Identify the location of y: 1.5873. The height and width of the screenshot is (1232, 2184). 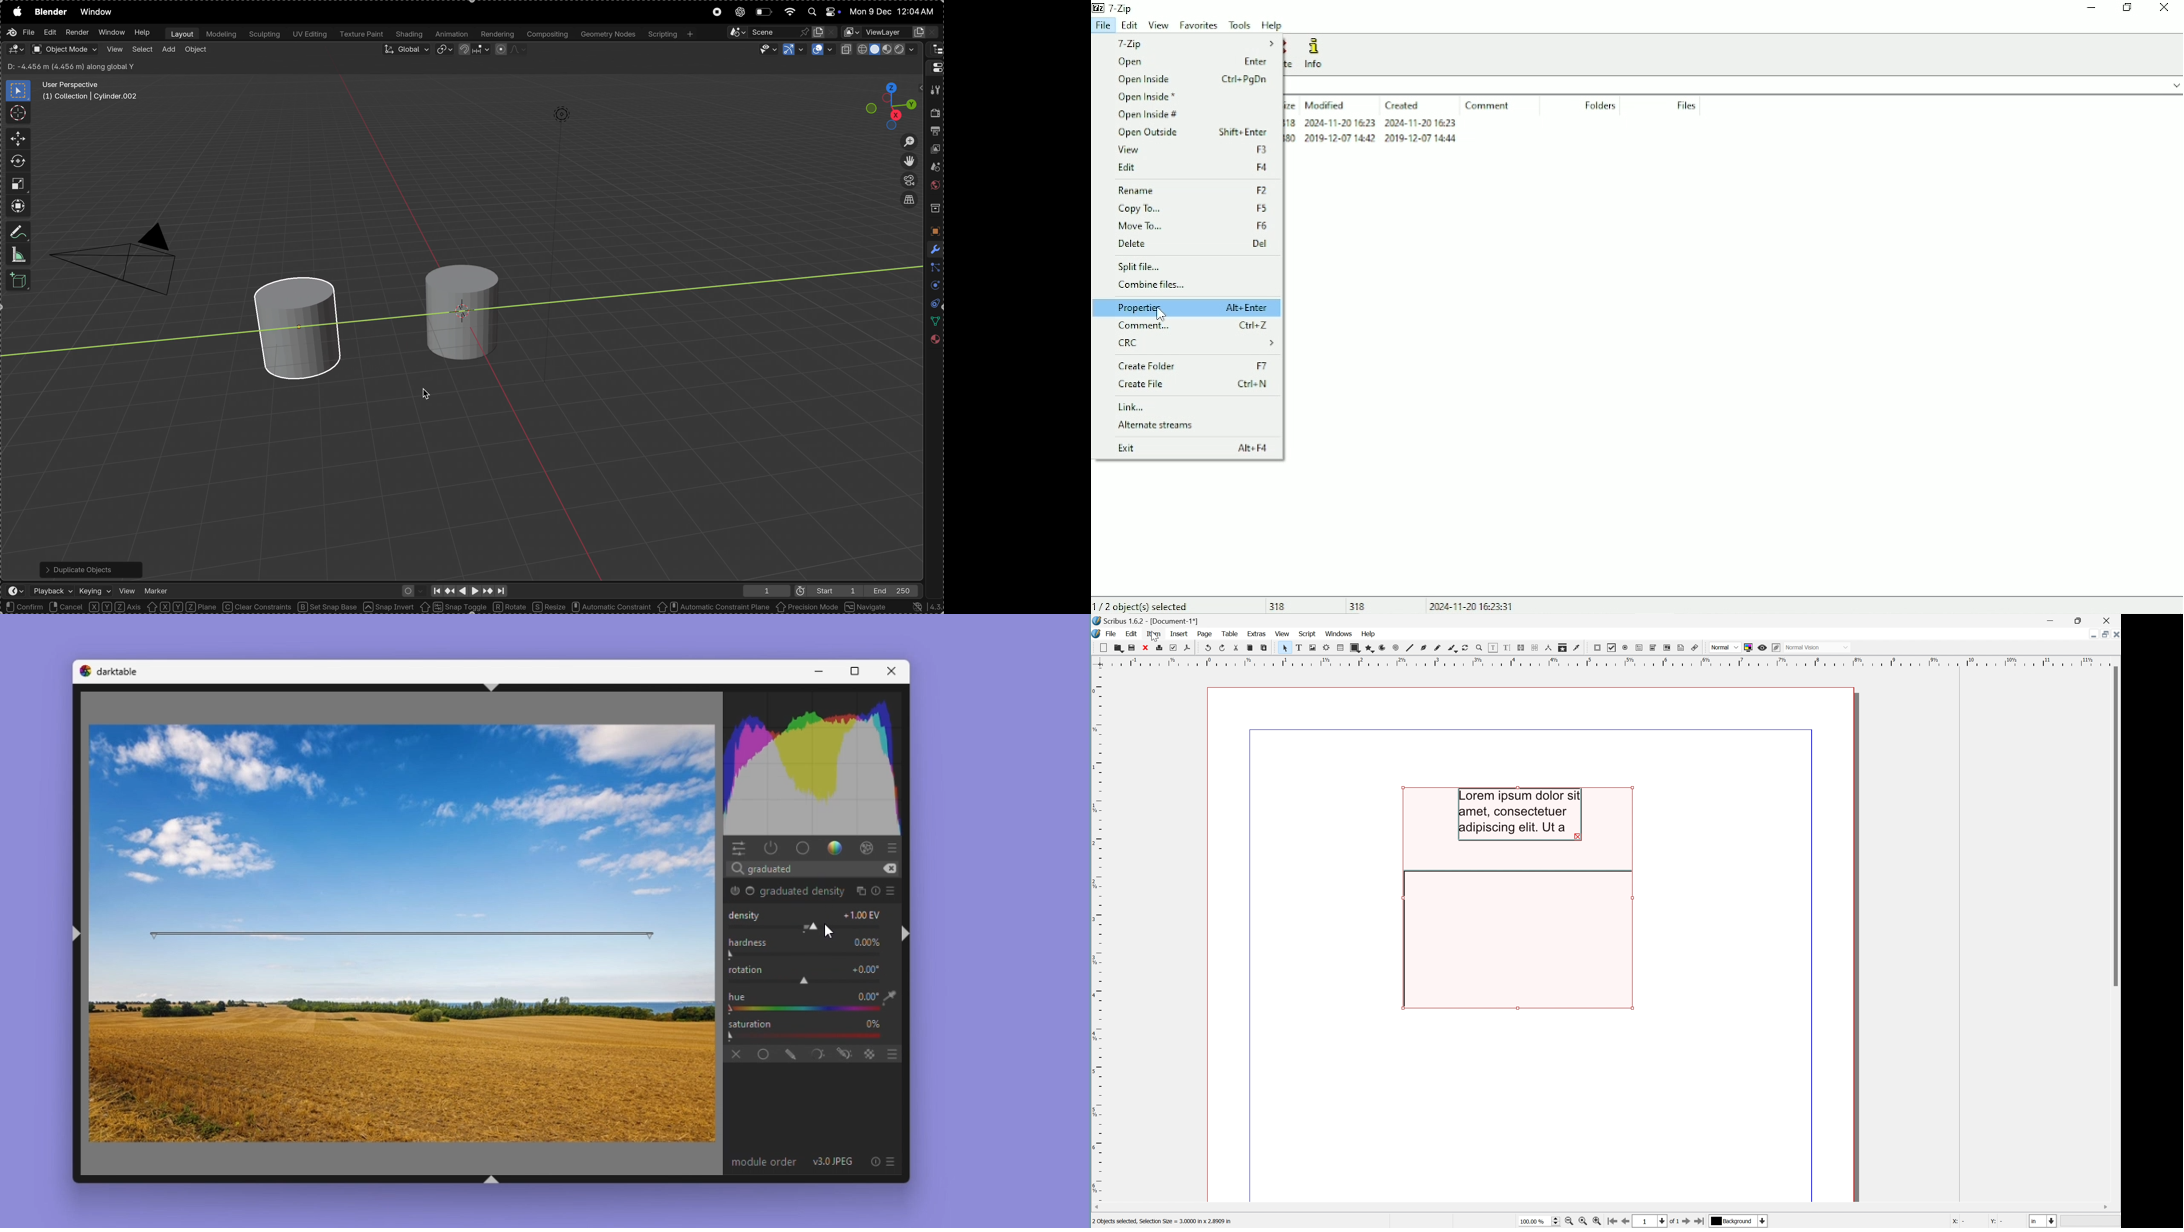
(2004, 1222).